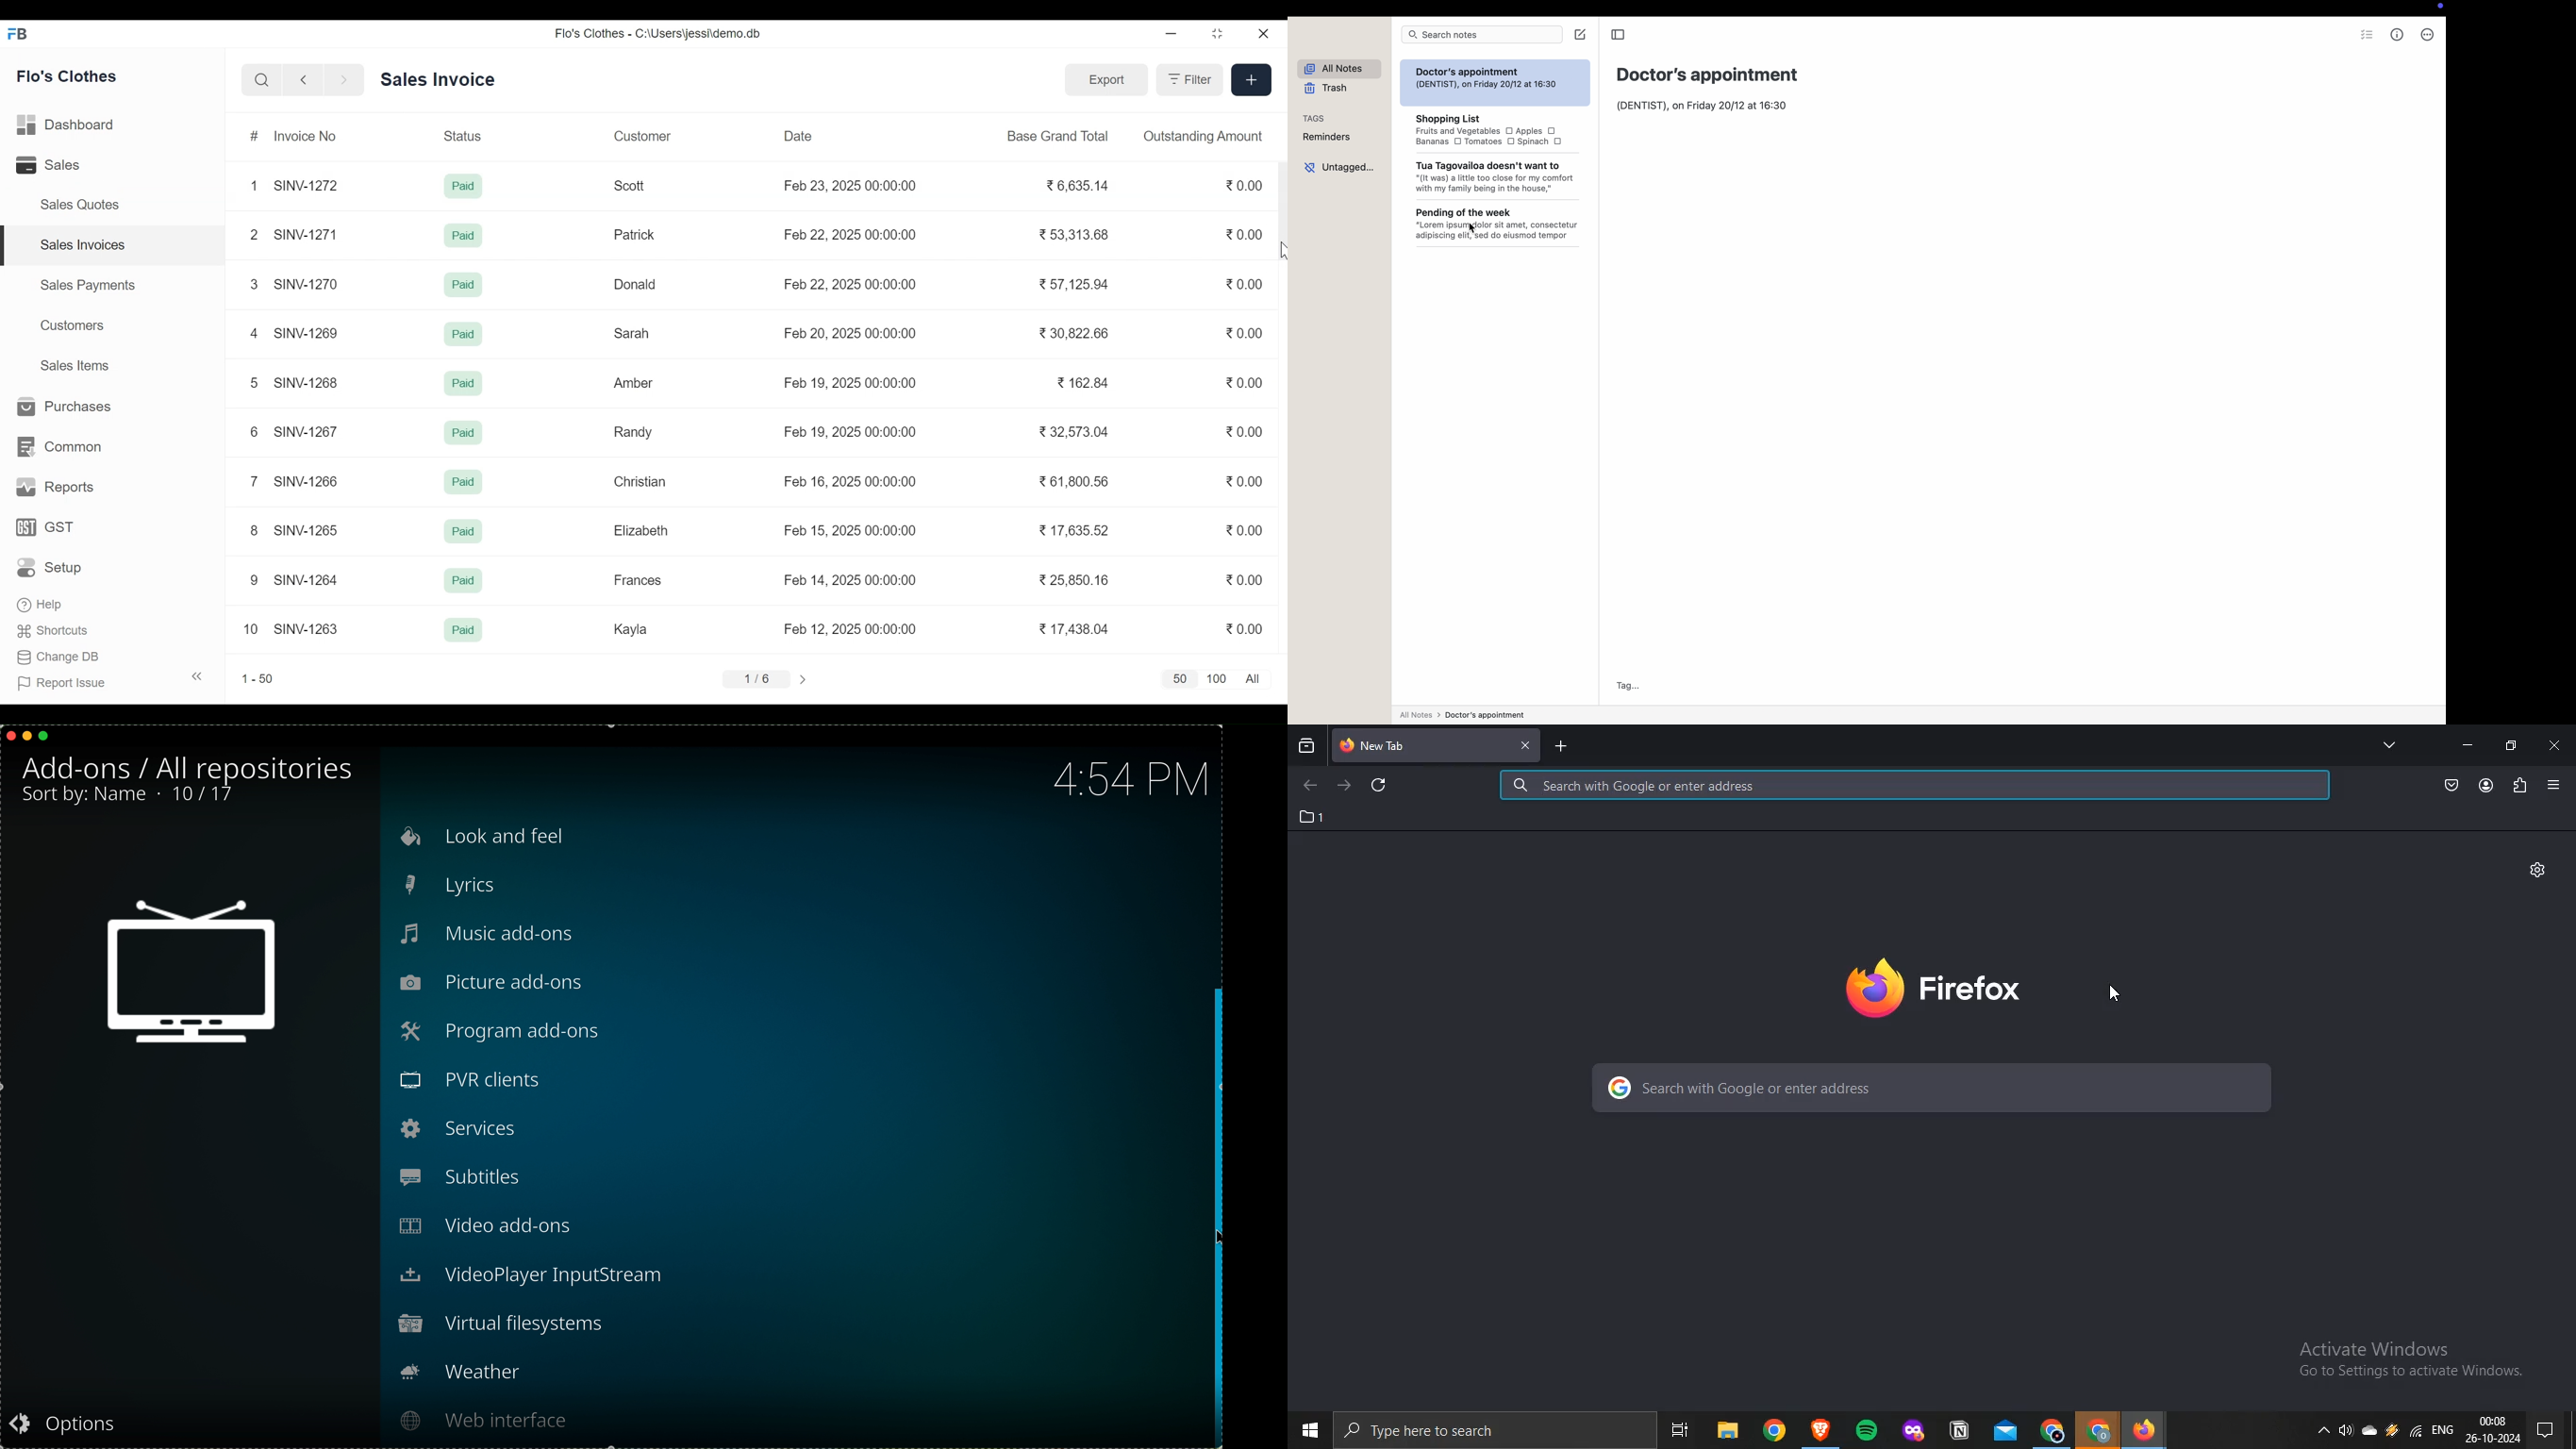  I want to click on All, so click(1256, 679).